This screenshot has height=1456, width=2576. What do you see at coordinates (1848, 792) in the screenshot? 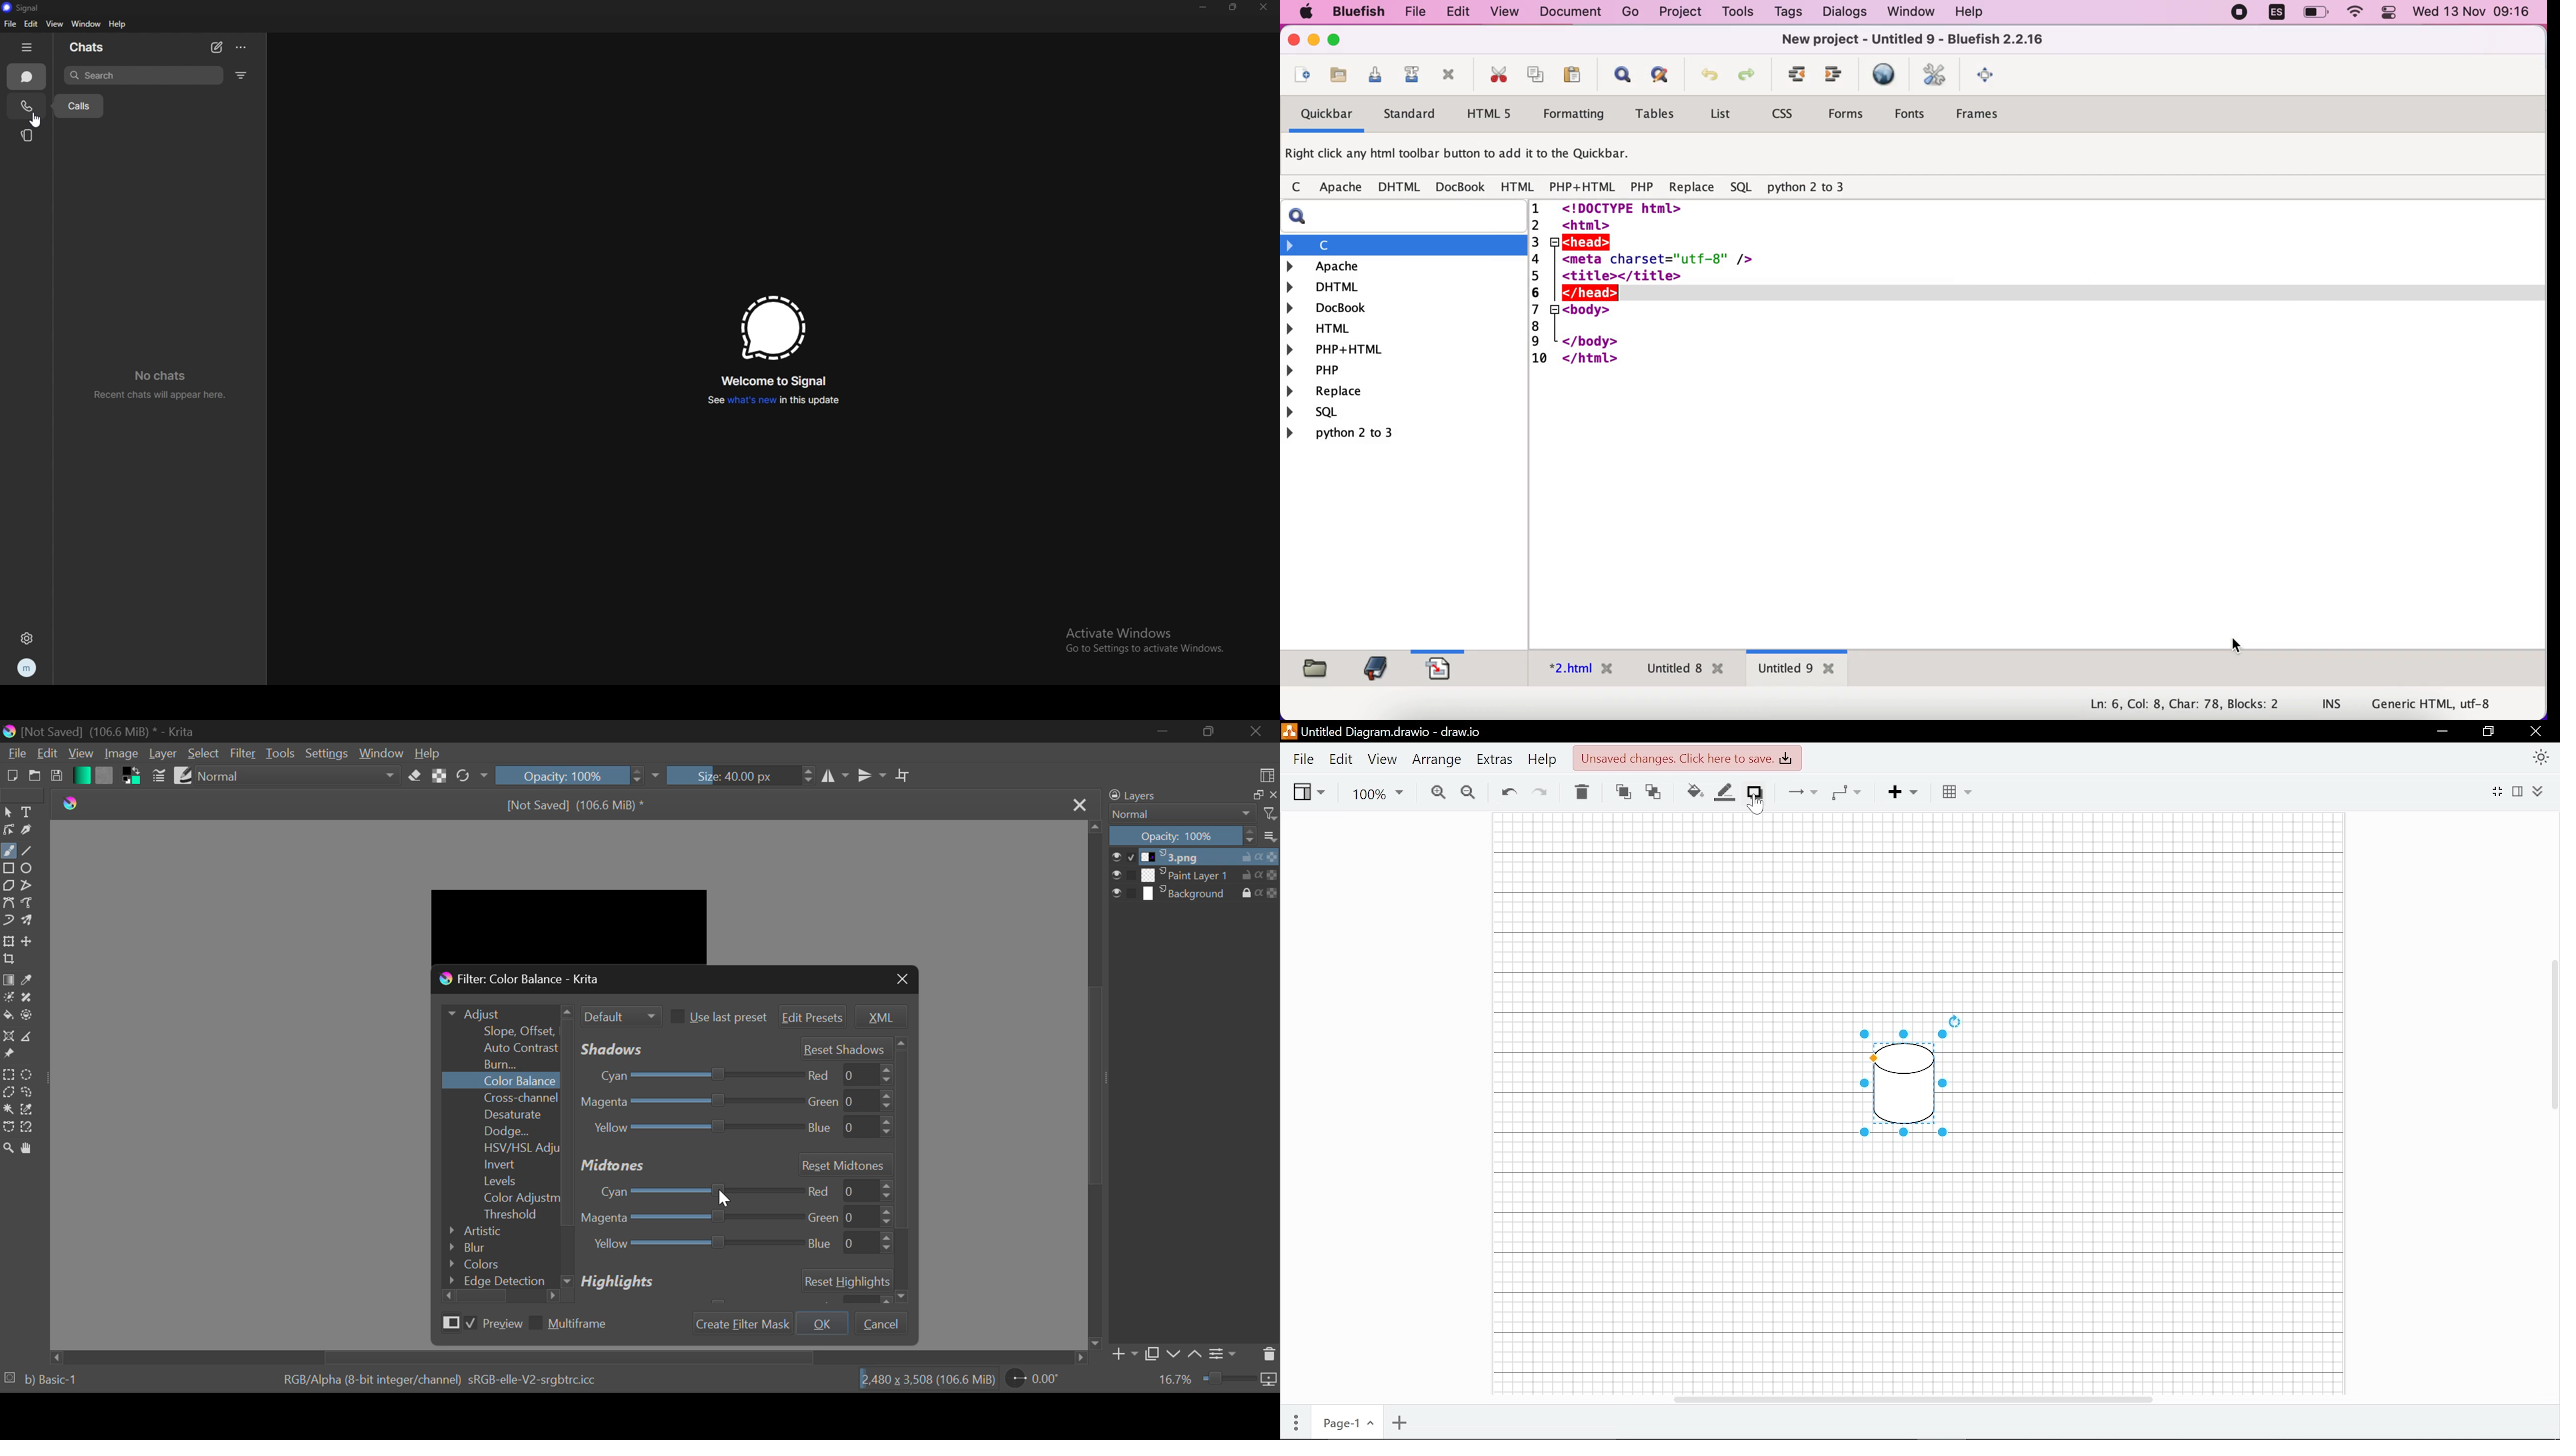
I see `Waypoints` at bounding box center [1848, 792].